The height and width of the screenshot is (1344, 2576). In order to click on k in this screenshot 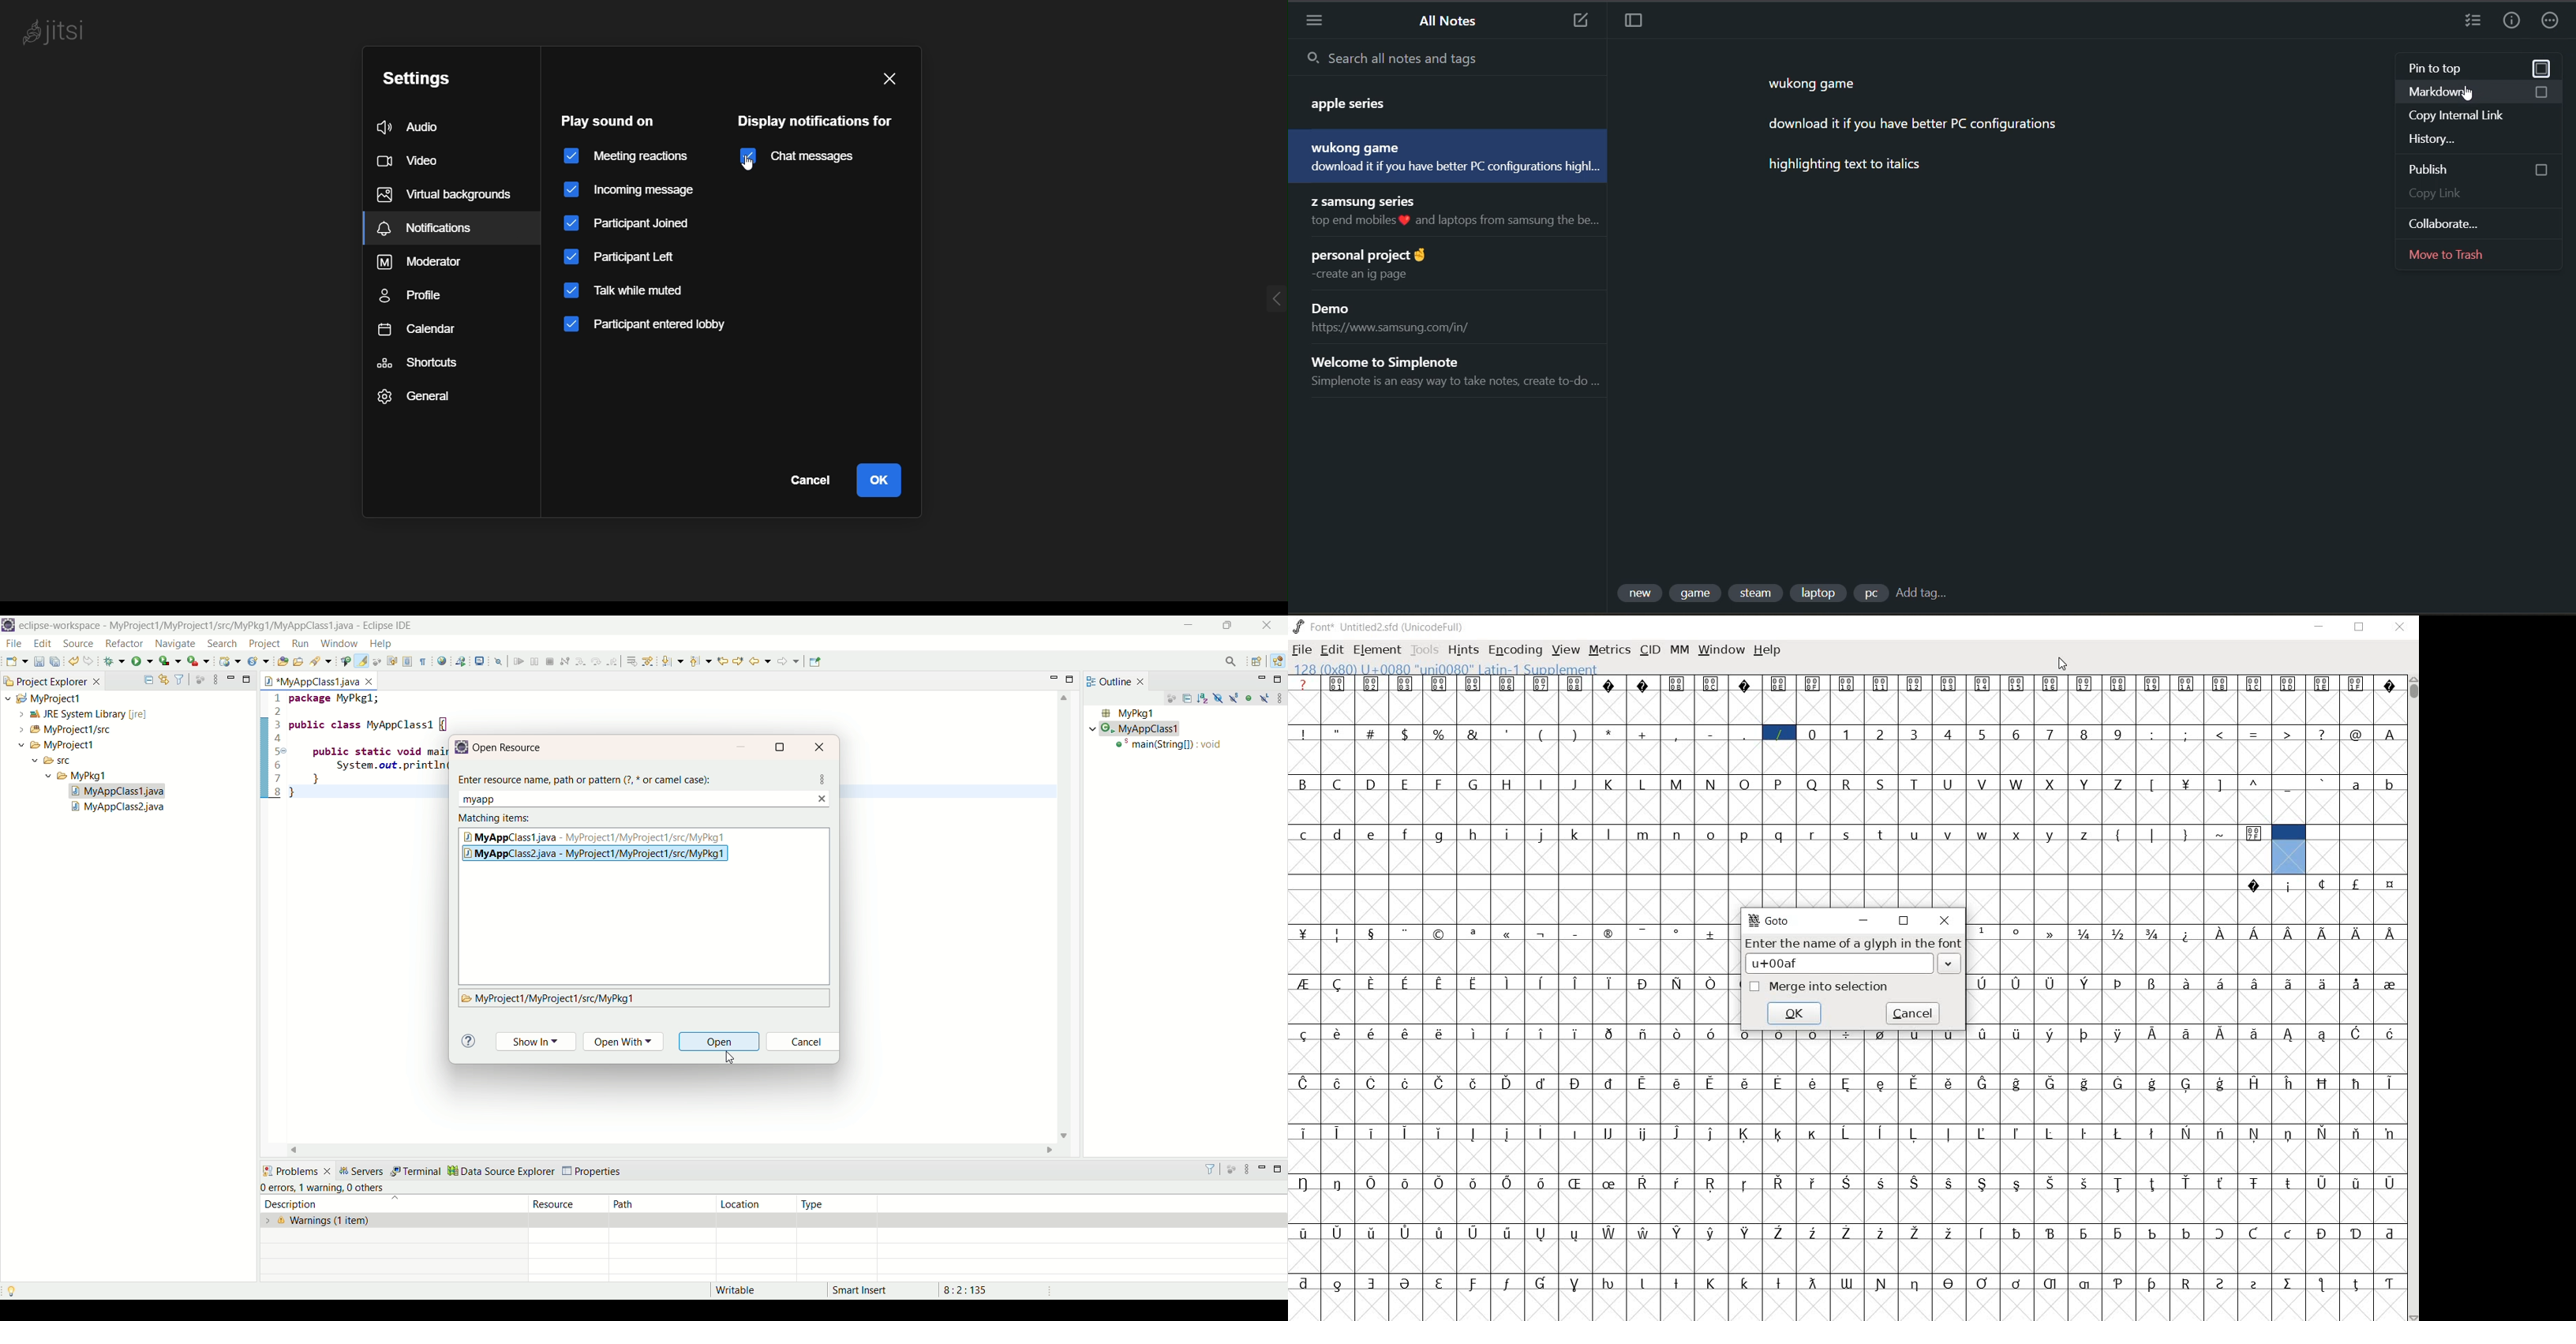, I will do `click(1576, 833)`.